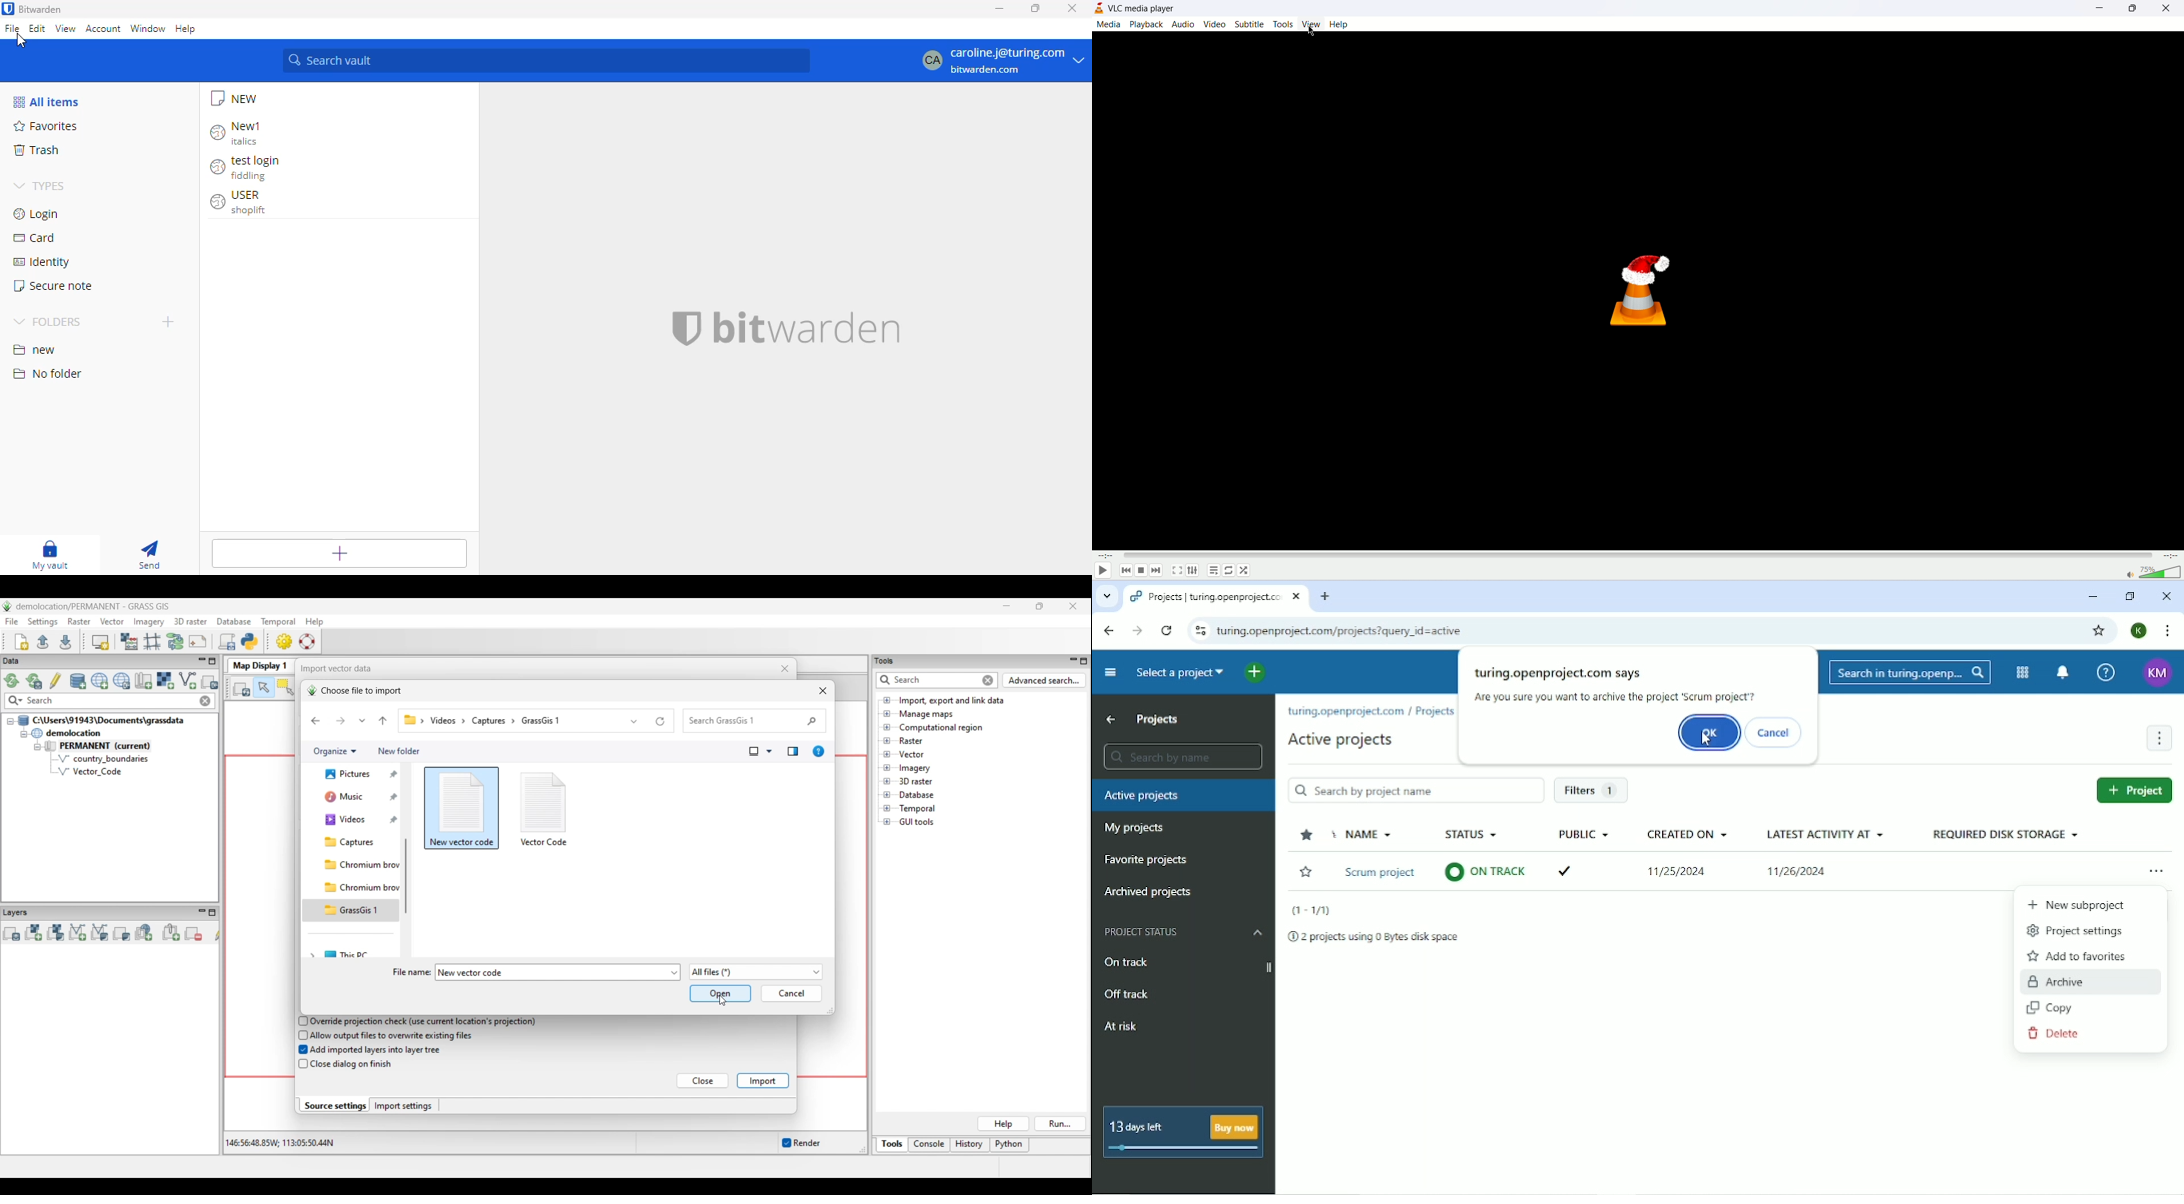  Describe the element at coordinates (48, 102) in the screenshot. I see `all items` at that location.